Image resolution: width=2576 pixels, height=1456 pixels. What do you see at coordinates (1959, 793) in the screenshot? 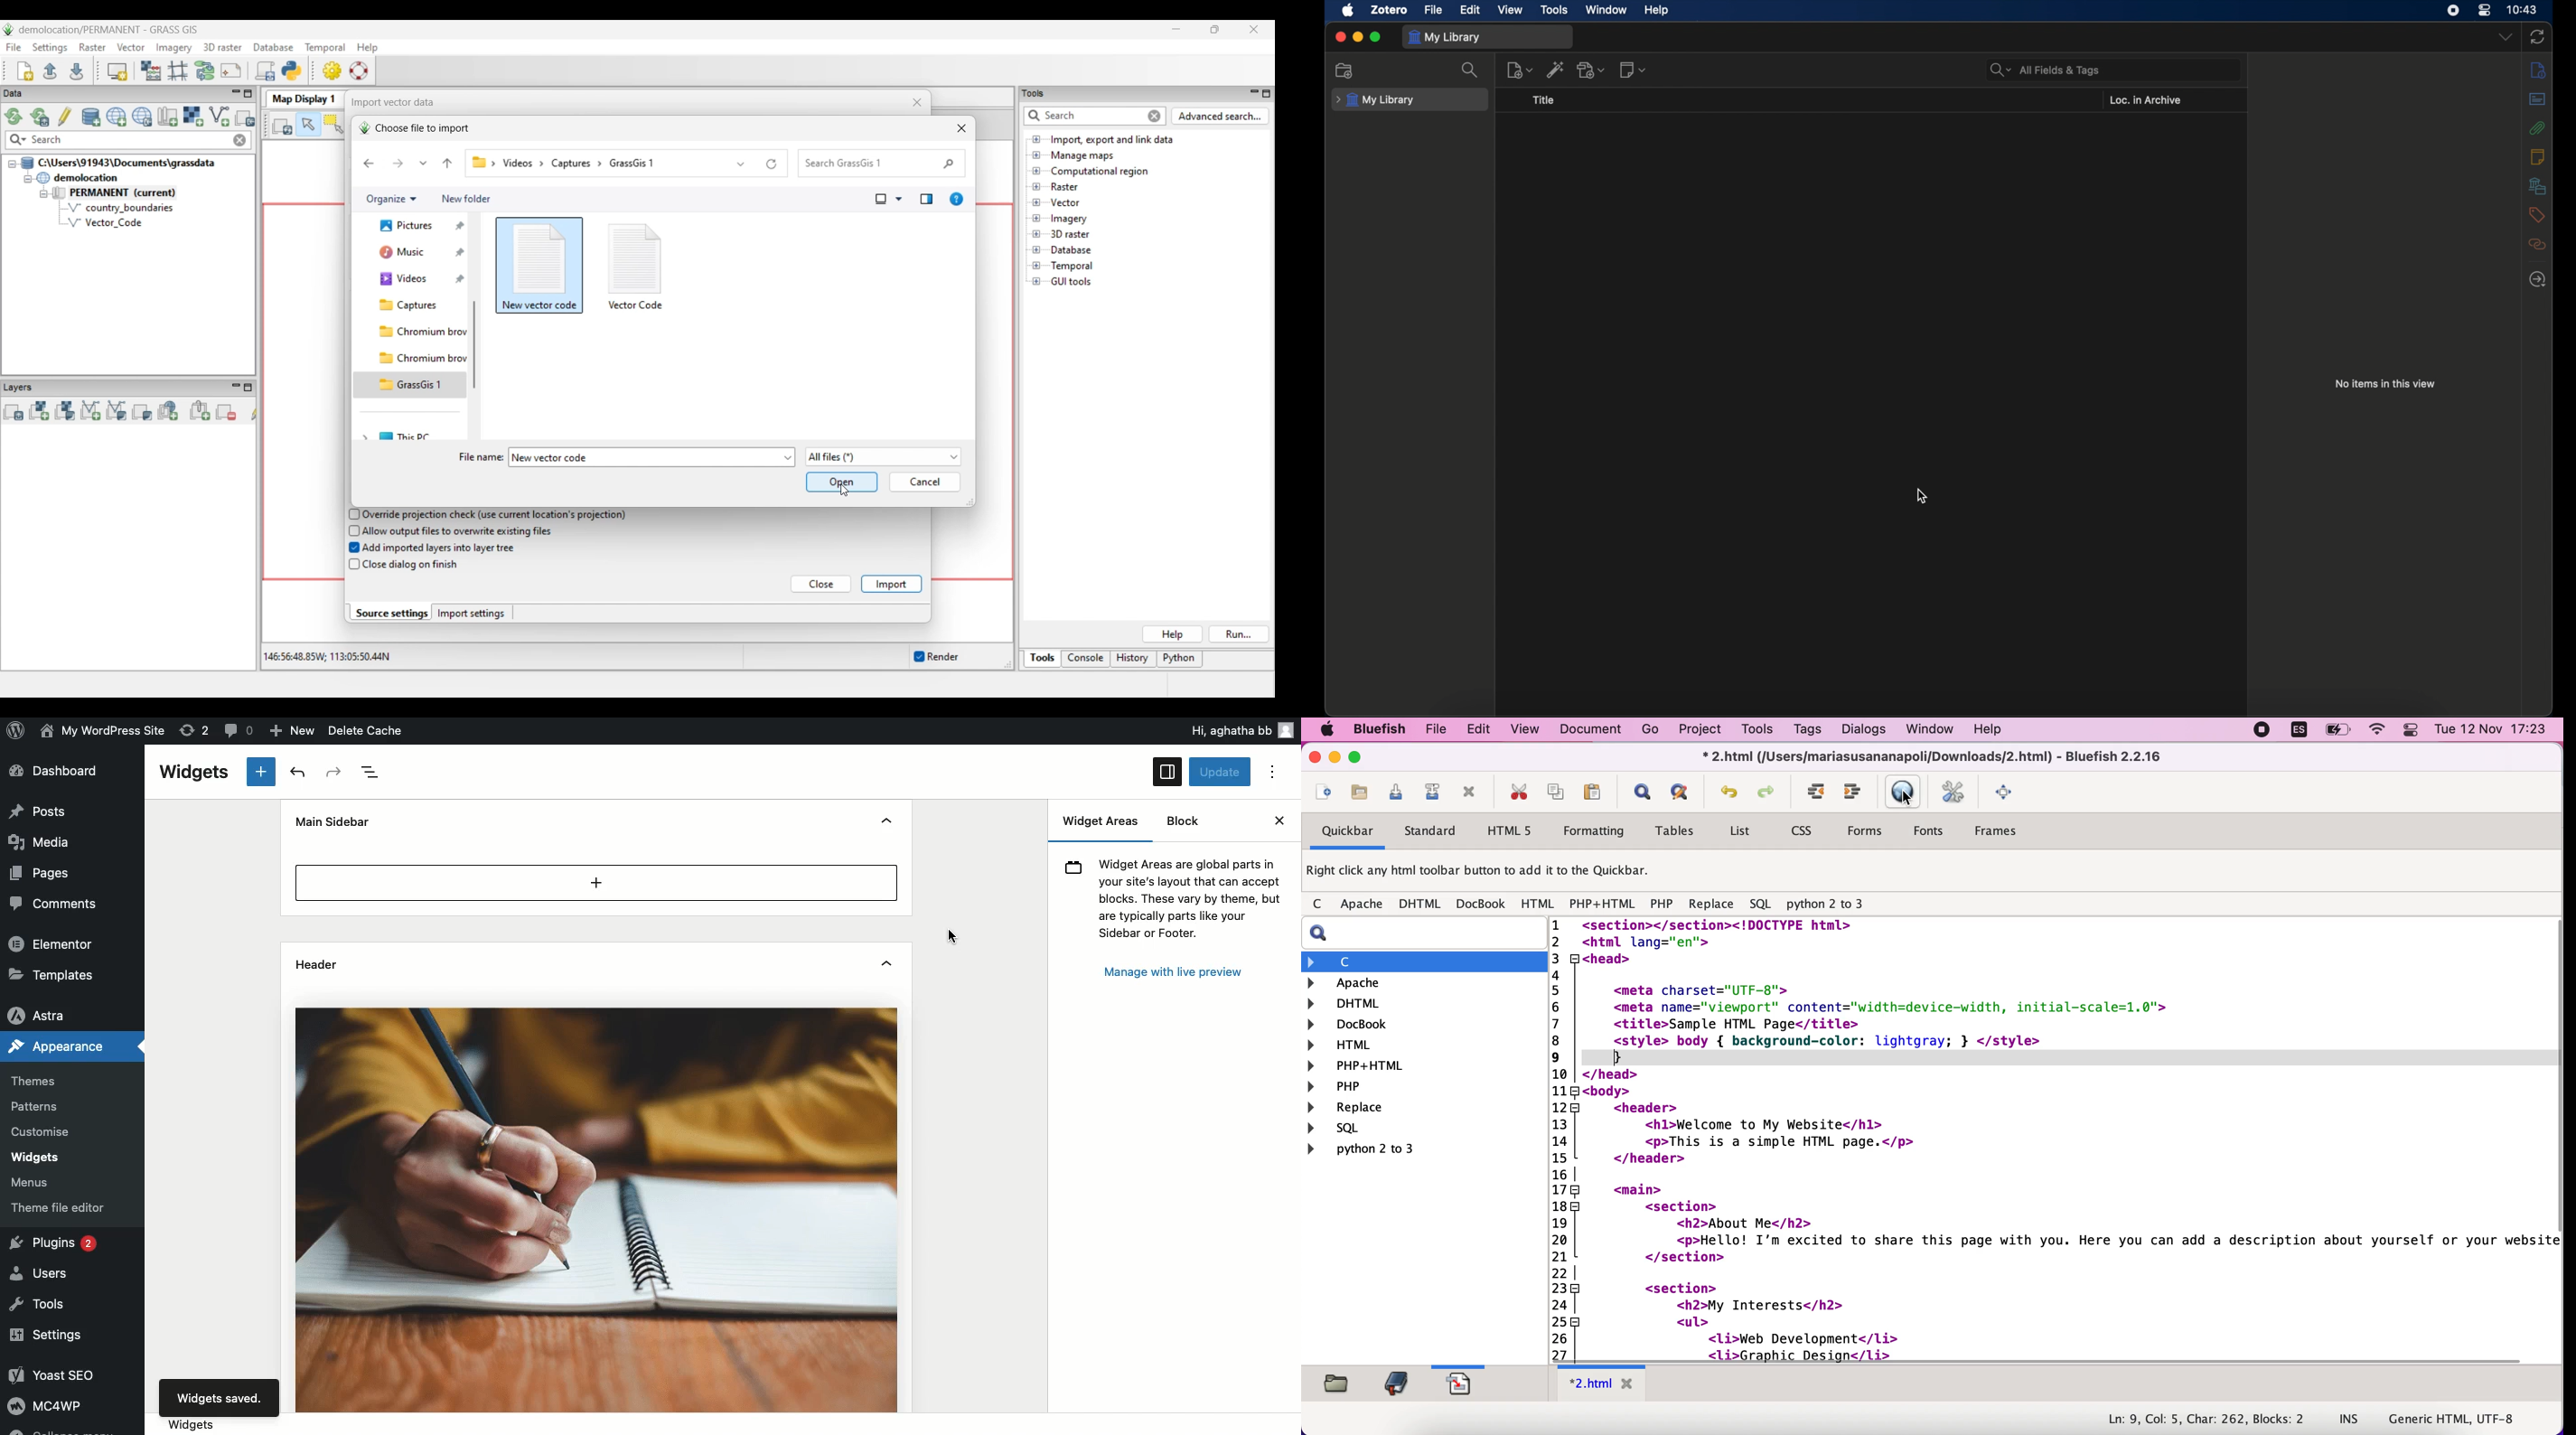
I see `Edit preferences` at bounding box center [1959, 793].